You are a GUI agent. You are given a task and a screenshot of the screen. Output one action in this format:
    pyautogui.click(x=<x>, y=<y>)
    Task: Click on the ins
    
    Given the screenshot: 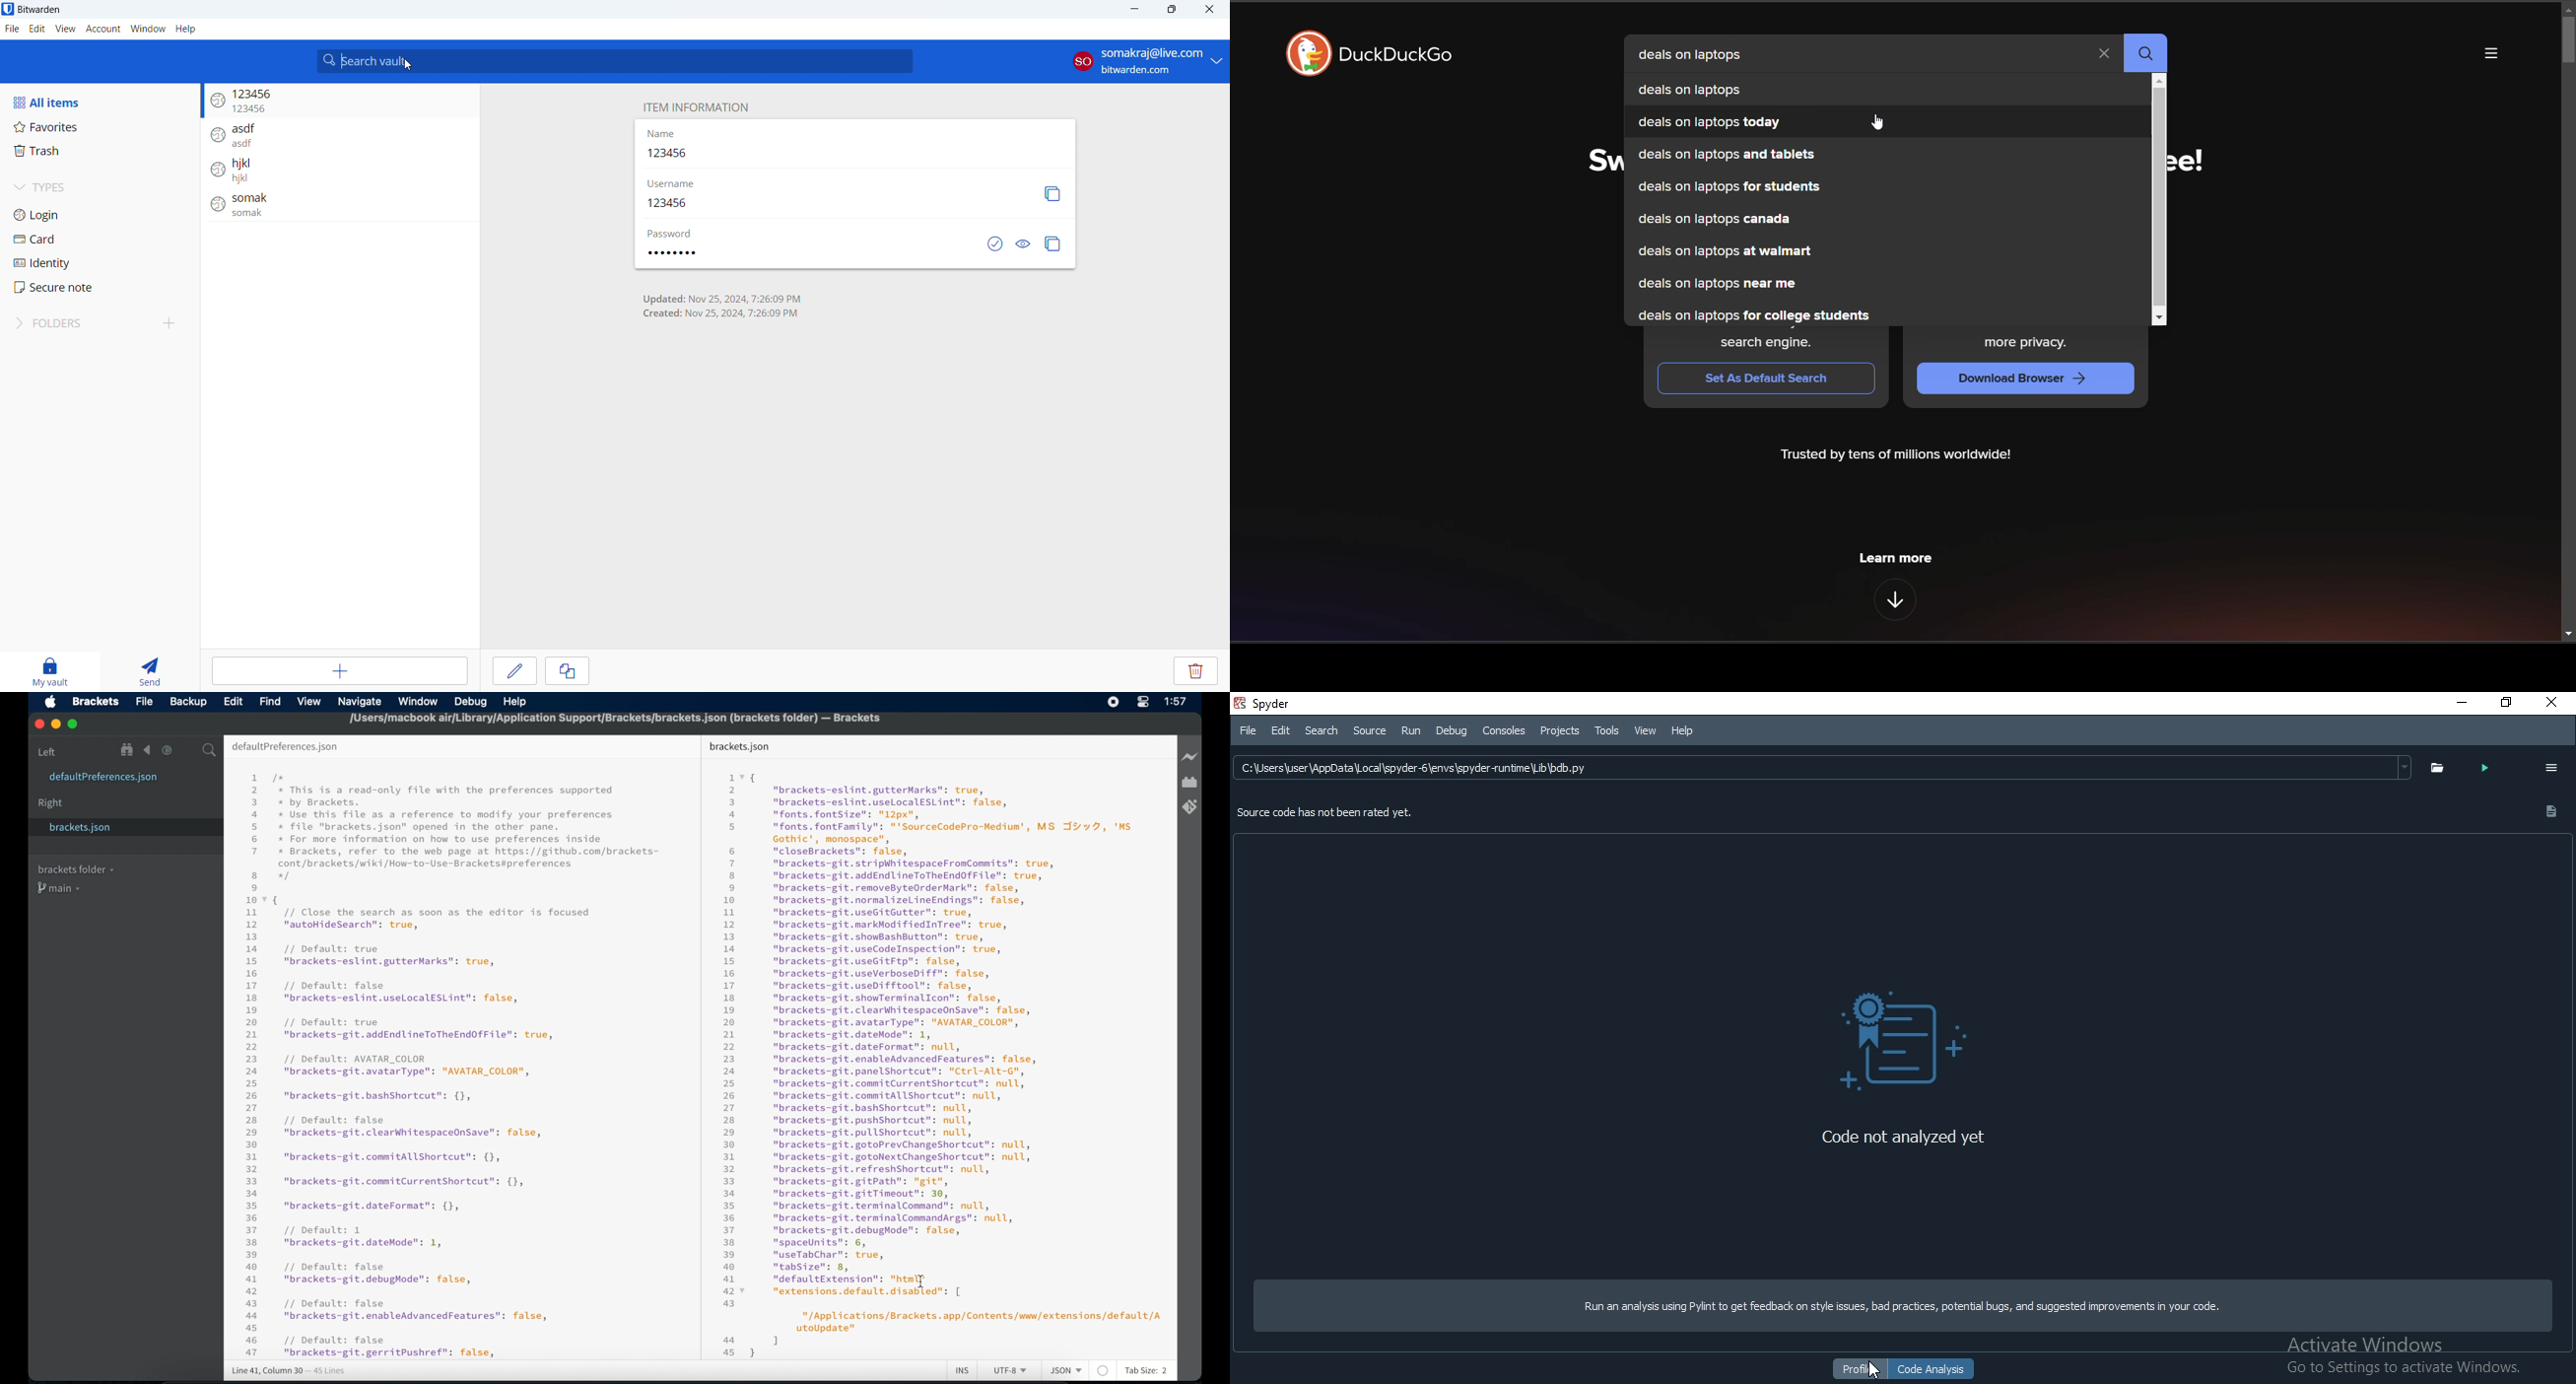 What is the action you would take?
    pyautogui.click(x=963, y=1371)
    